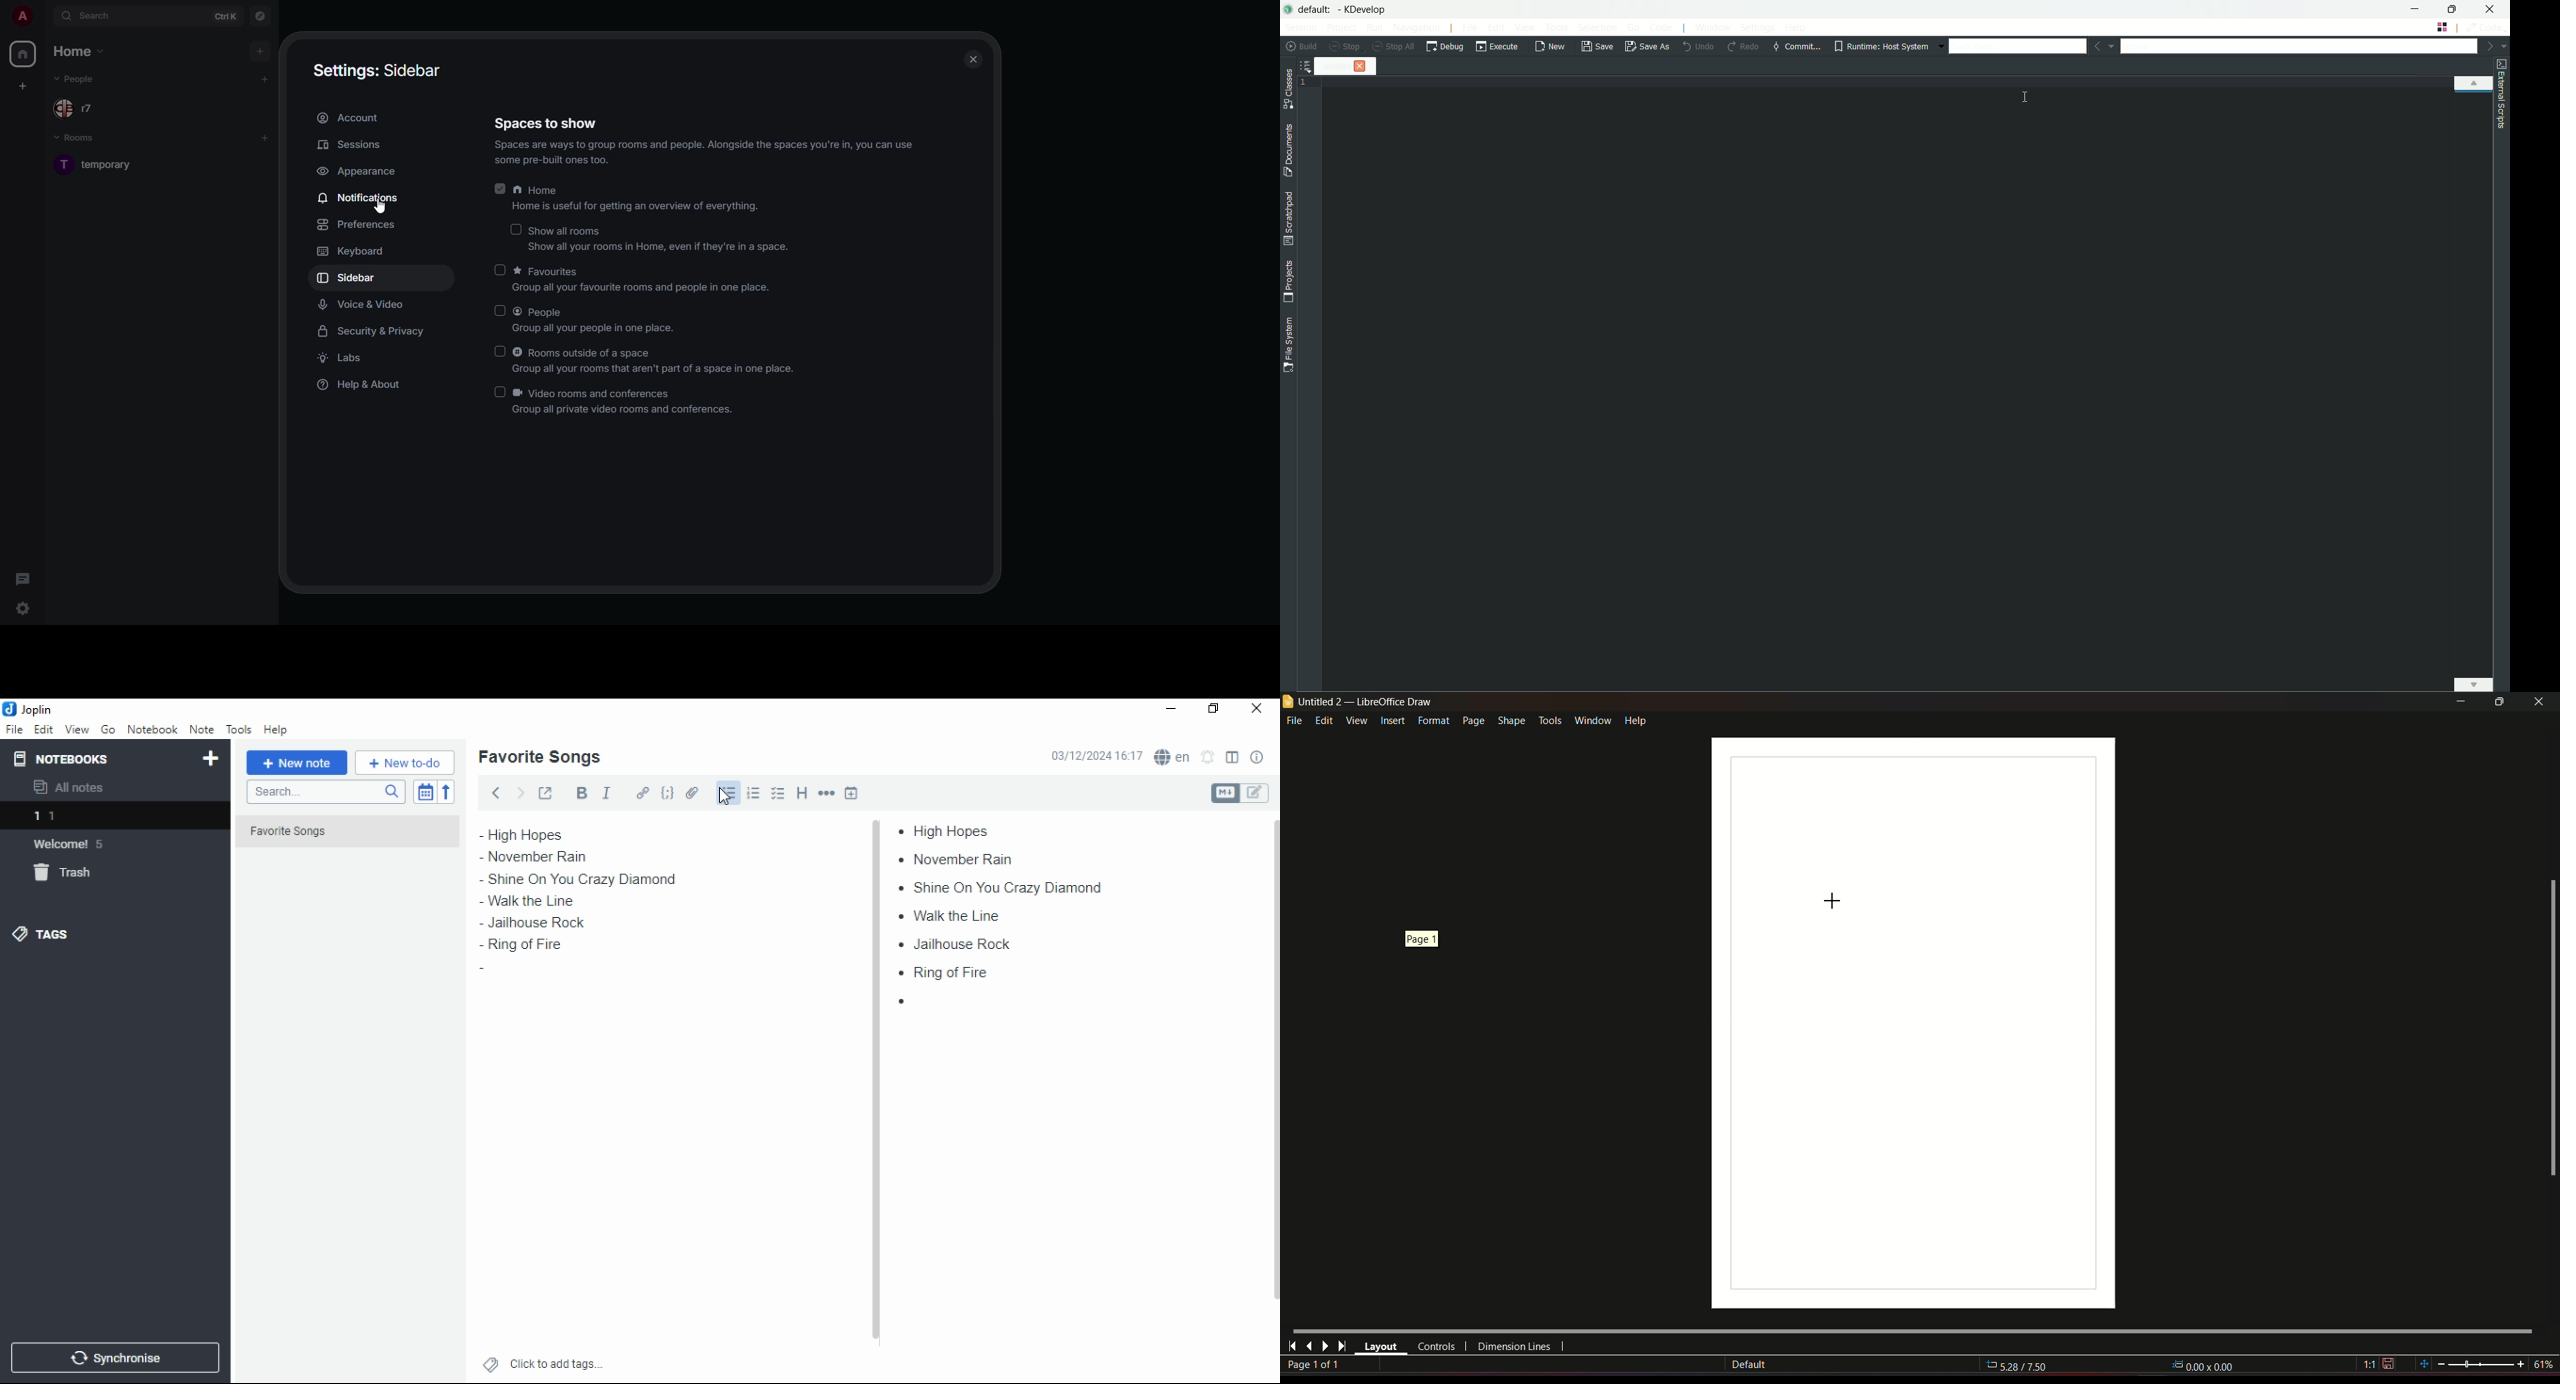 The height and width of the screenshot is (1400, 2576). What do you see at coordinates (152, 729) in the screenshot?
I see `notebook` at bounding box center [152, 729].